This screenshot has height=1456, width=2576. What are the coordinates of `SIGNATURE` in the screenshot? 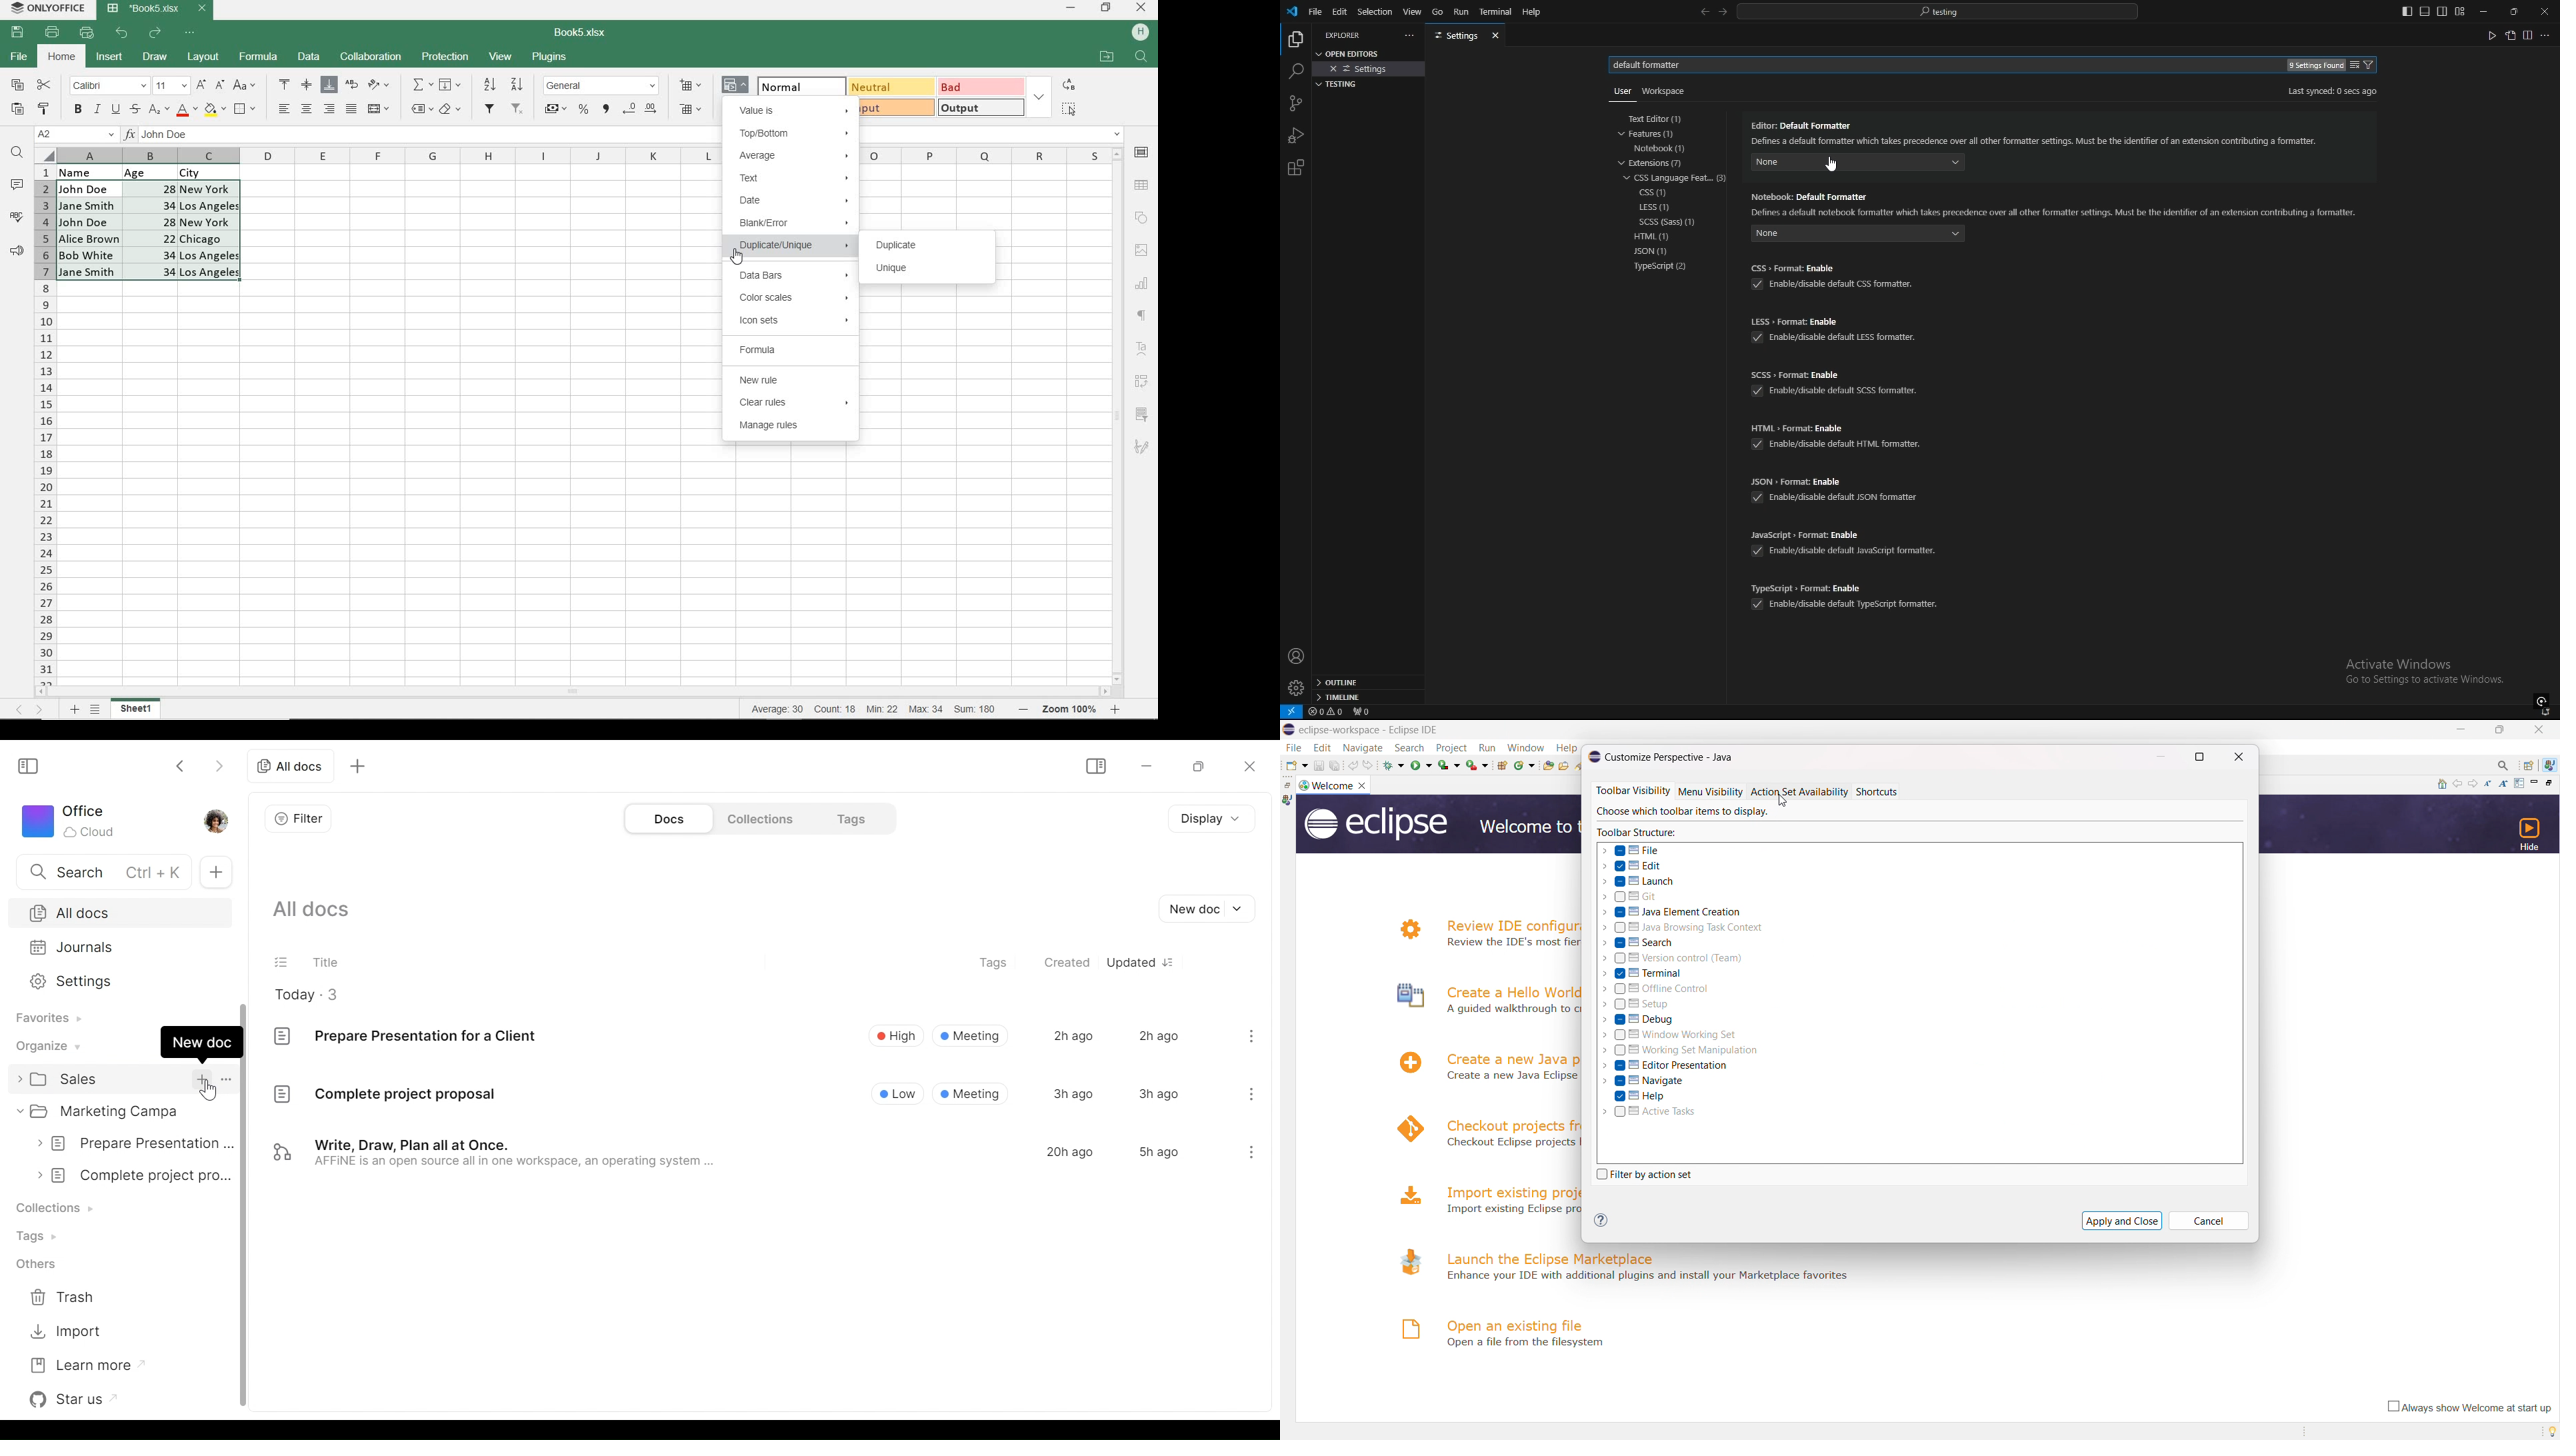 It's located at (1142, 446).